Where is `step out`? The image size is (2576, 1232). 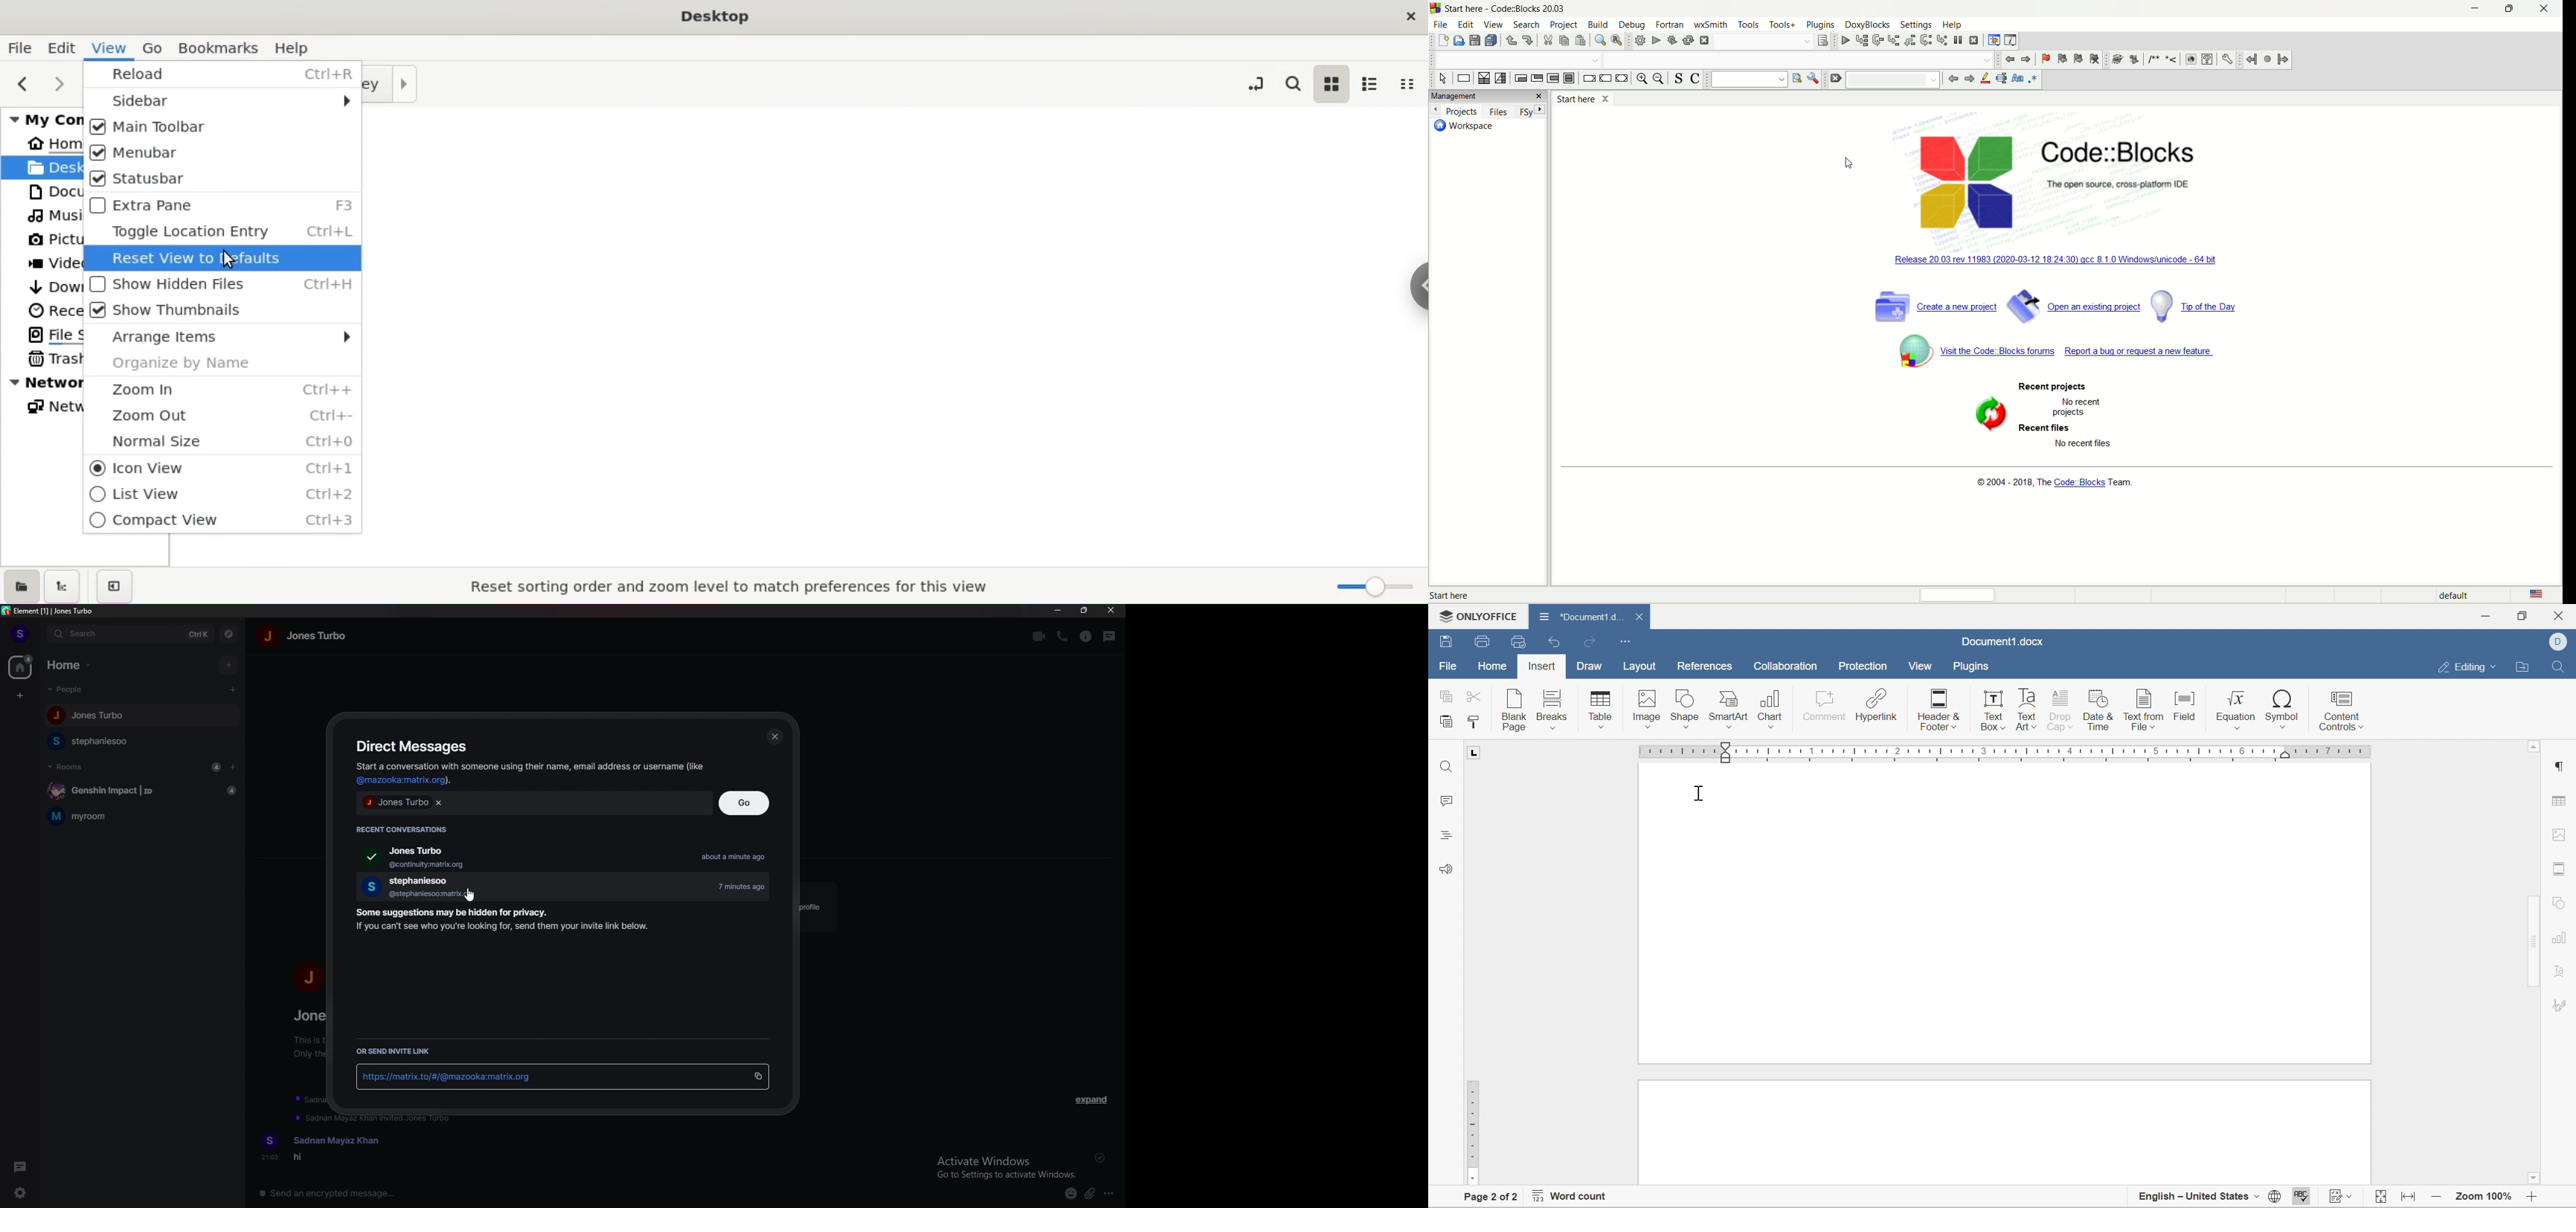 step out is located at coordinates (1910, 40).